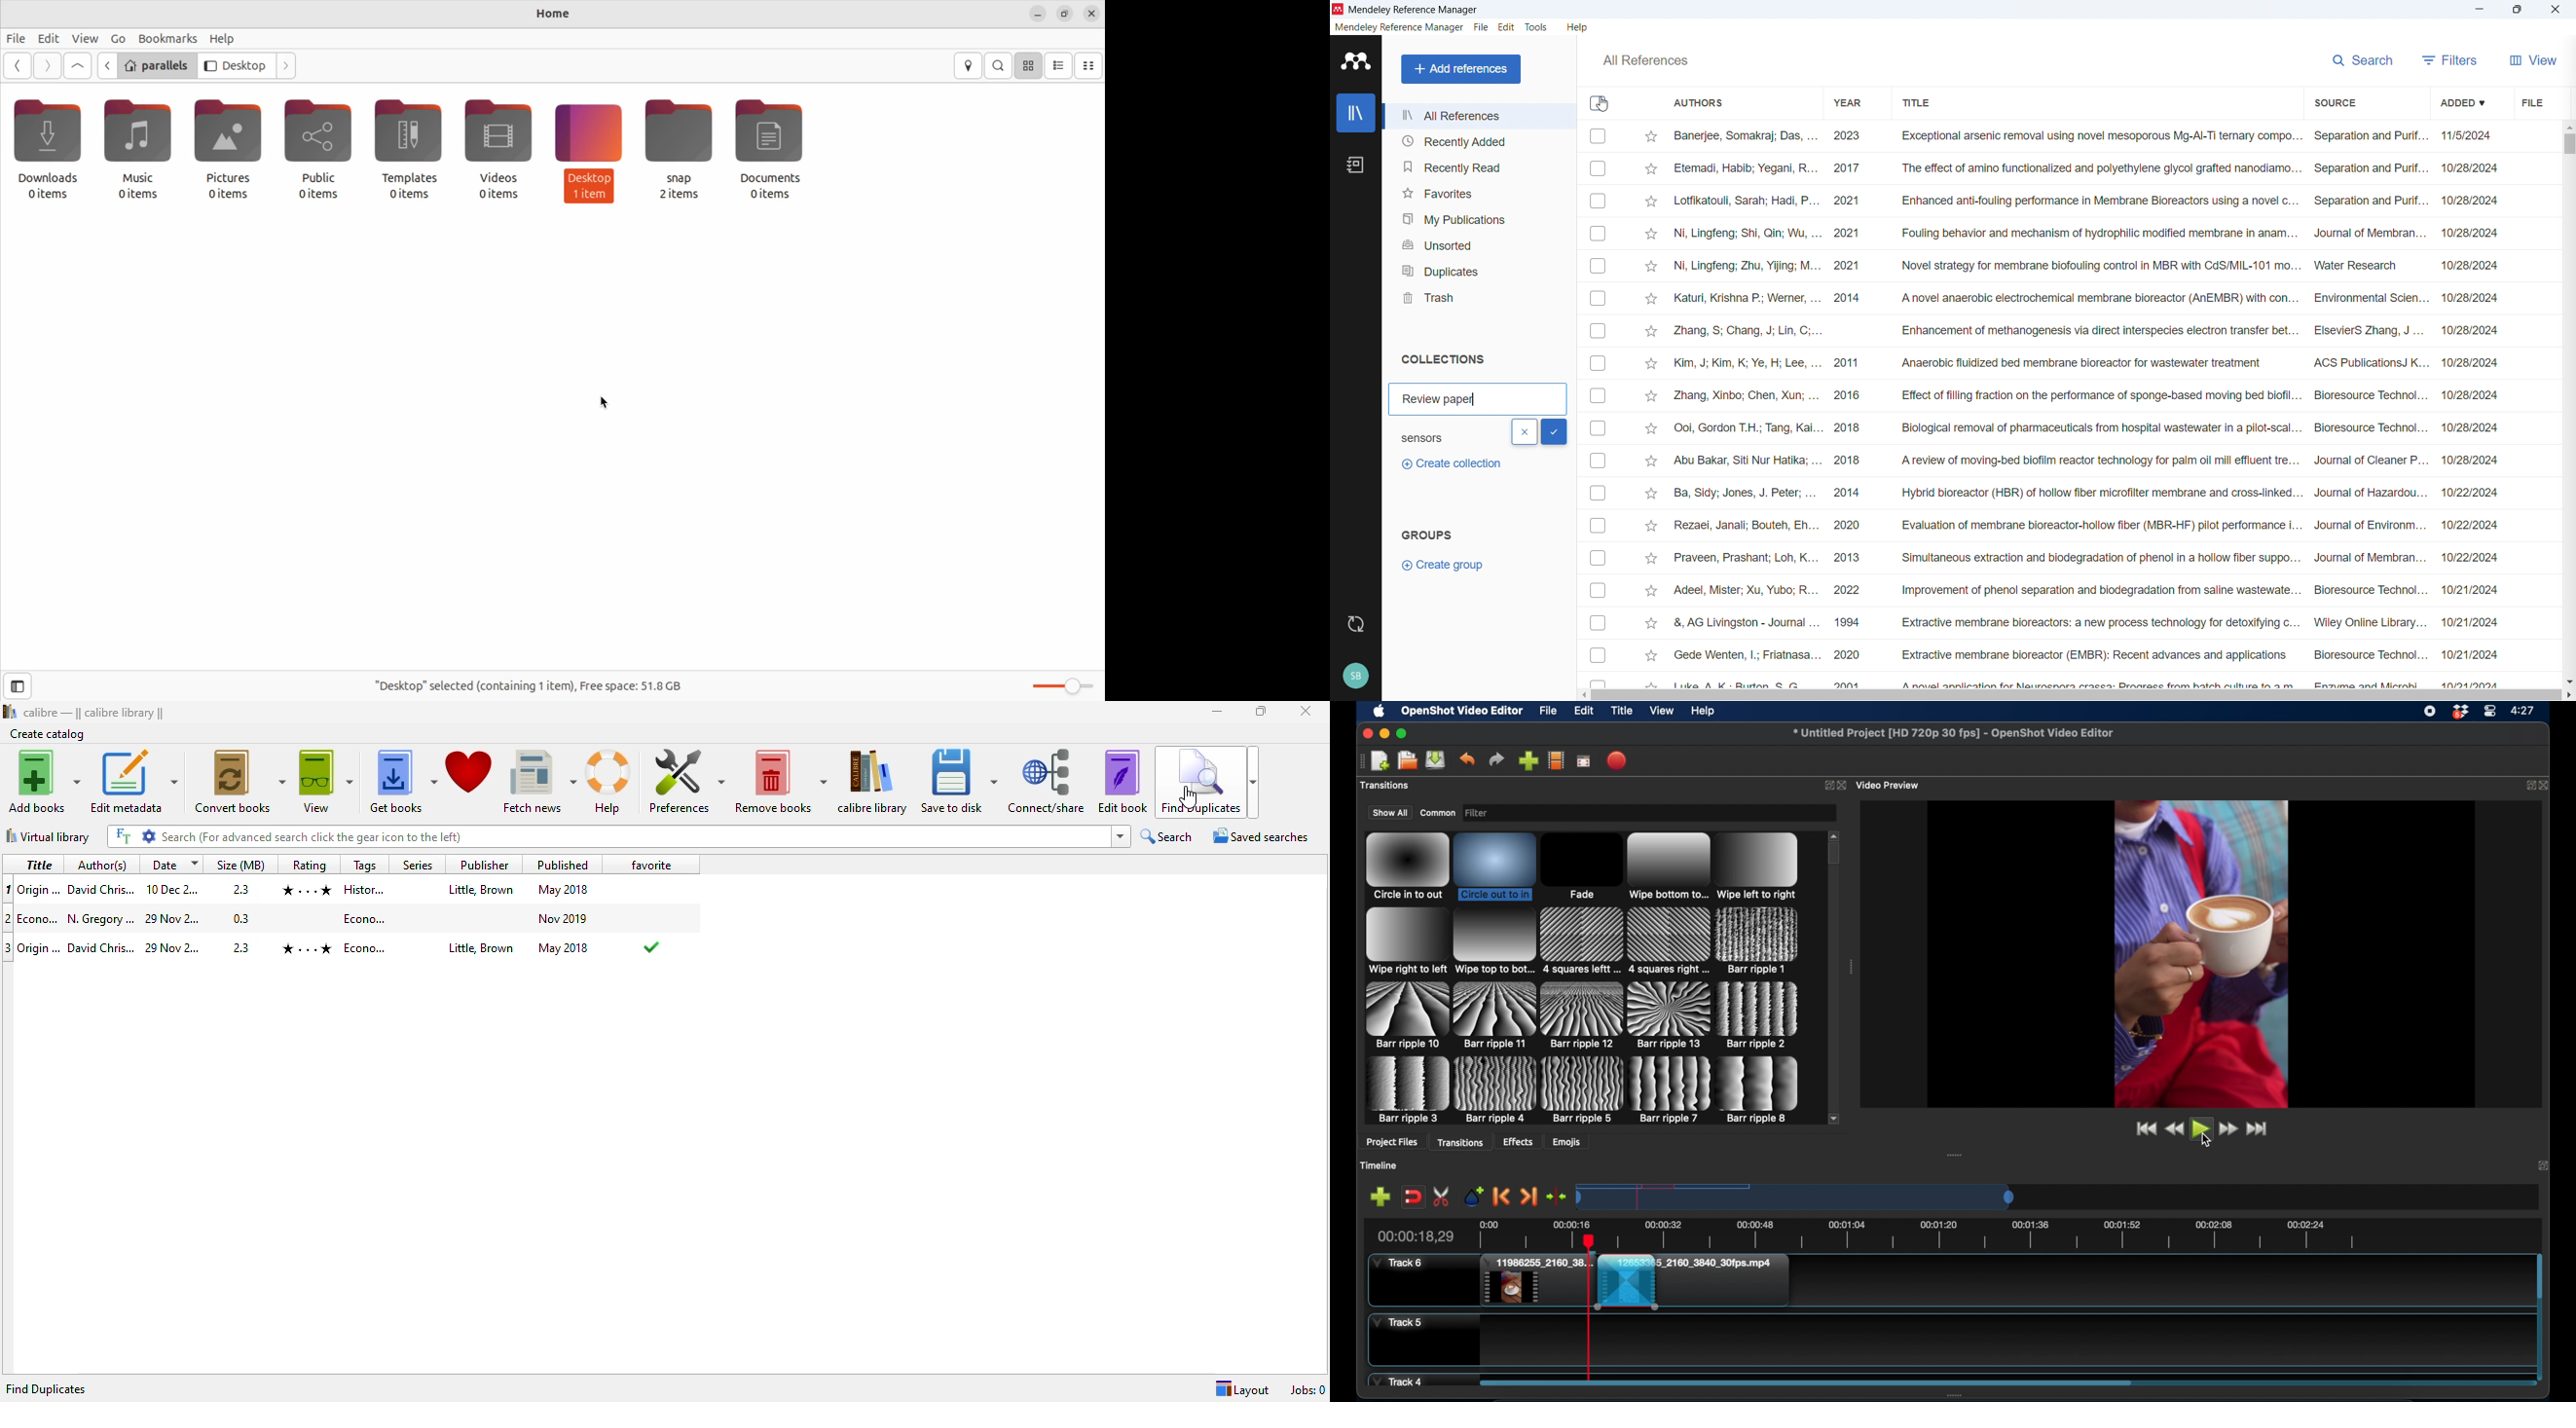 This screenshot has height=1428, width=2576. I want to click on Year, so click(1849, 102).